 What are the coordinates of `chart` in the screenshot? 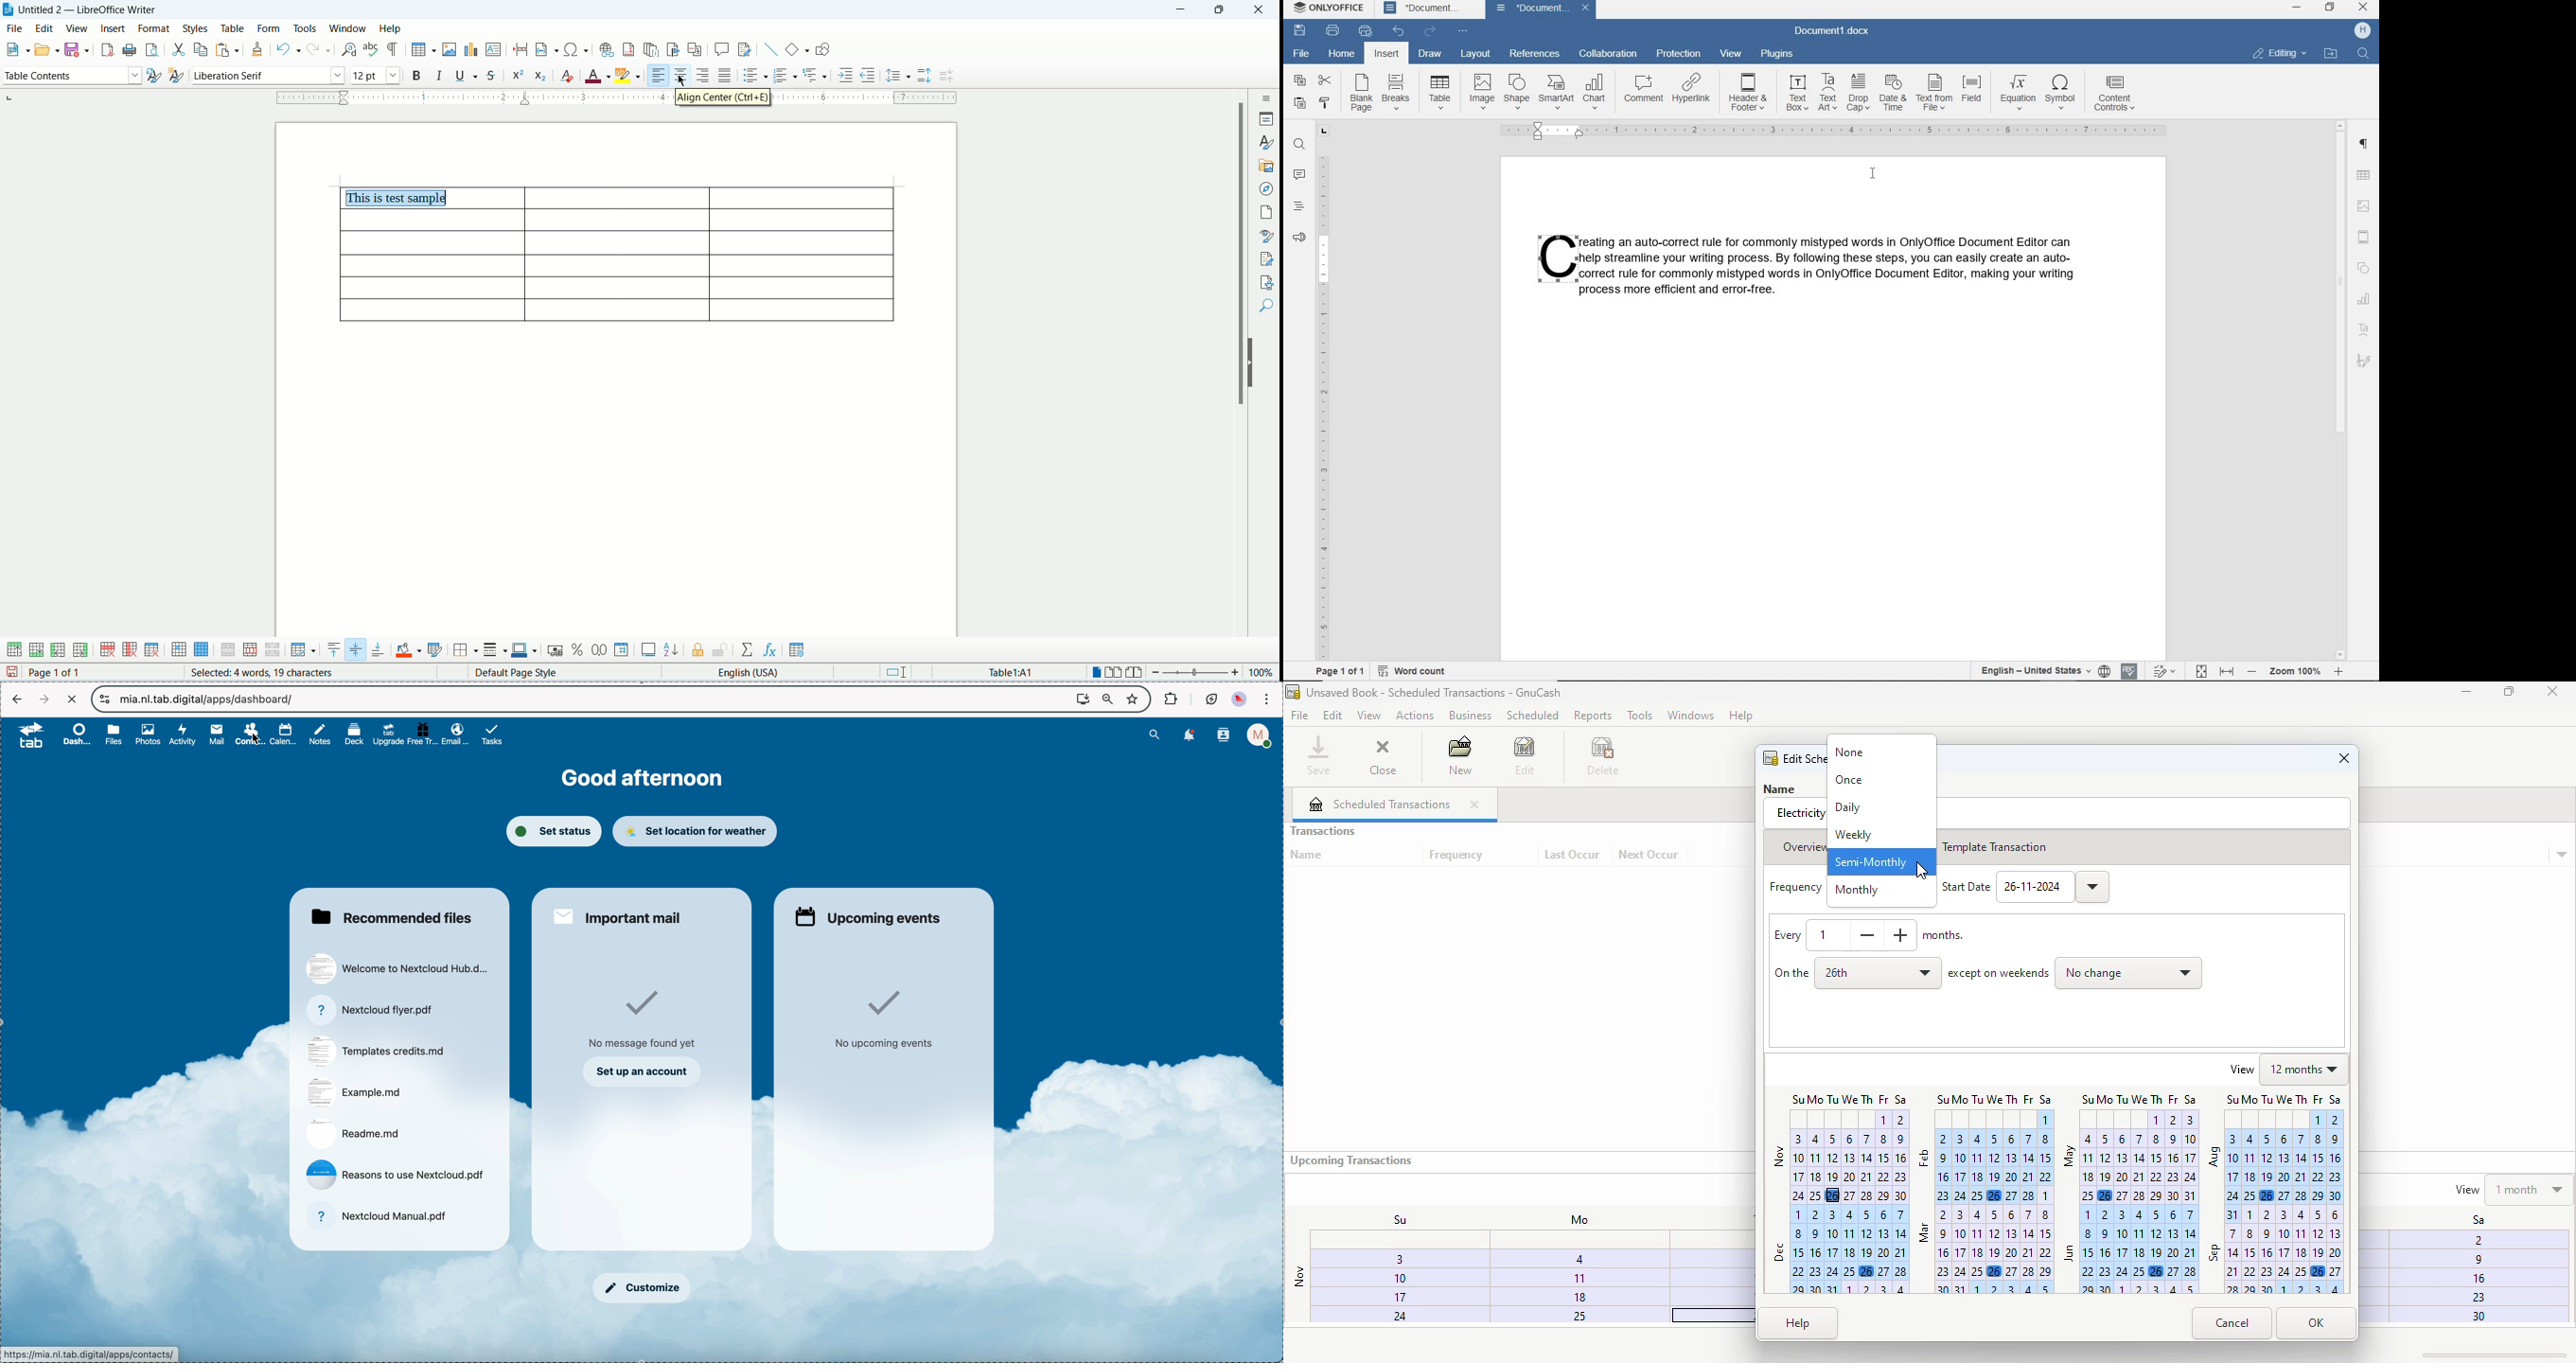 It's located at (2365, 300).